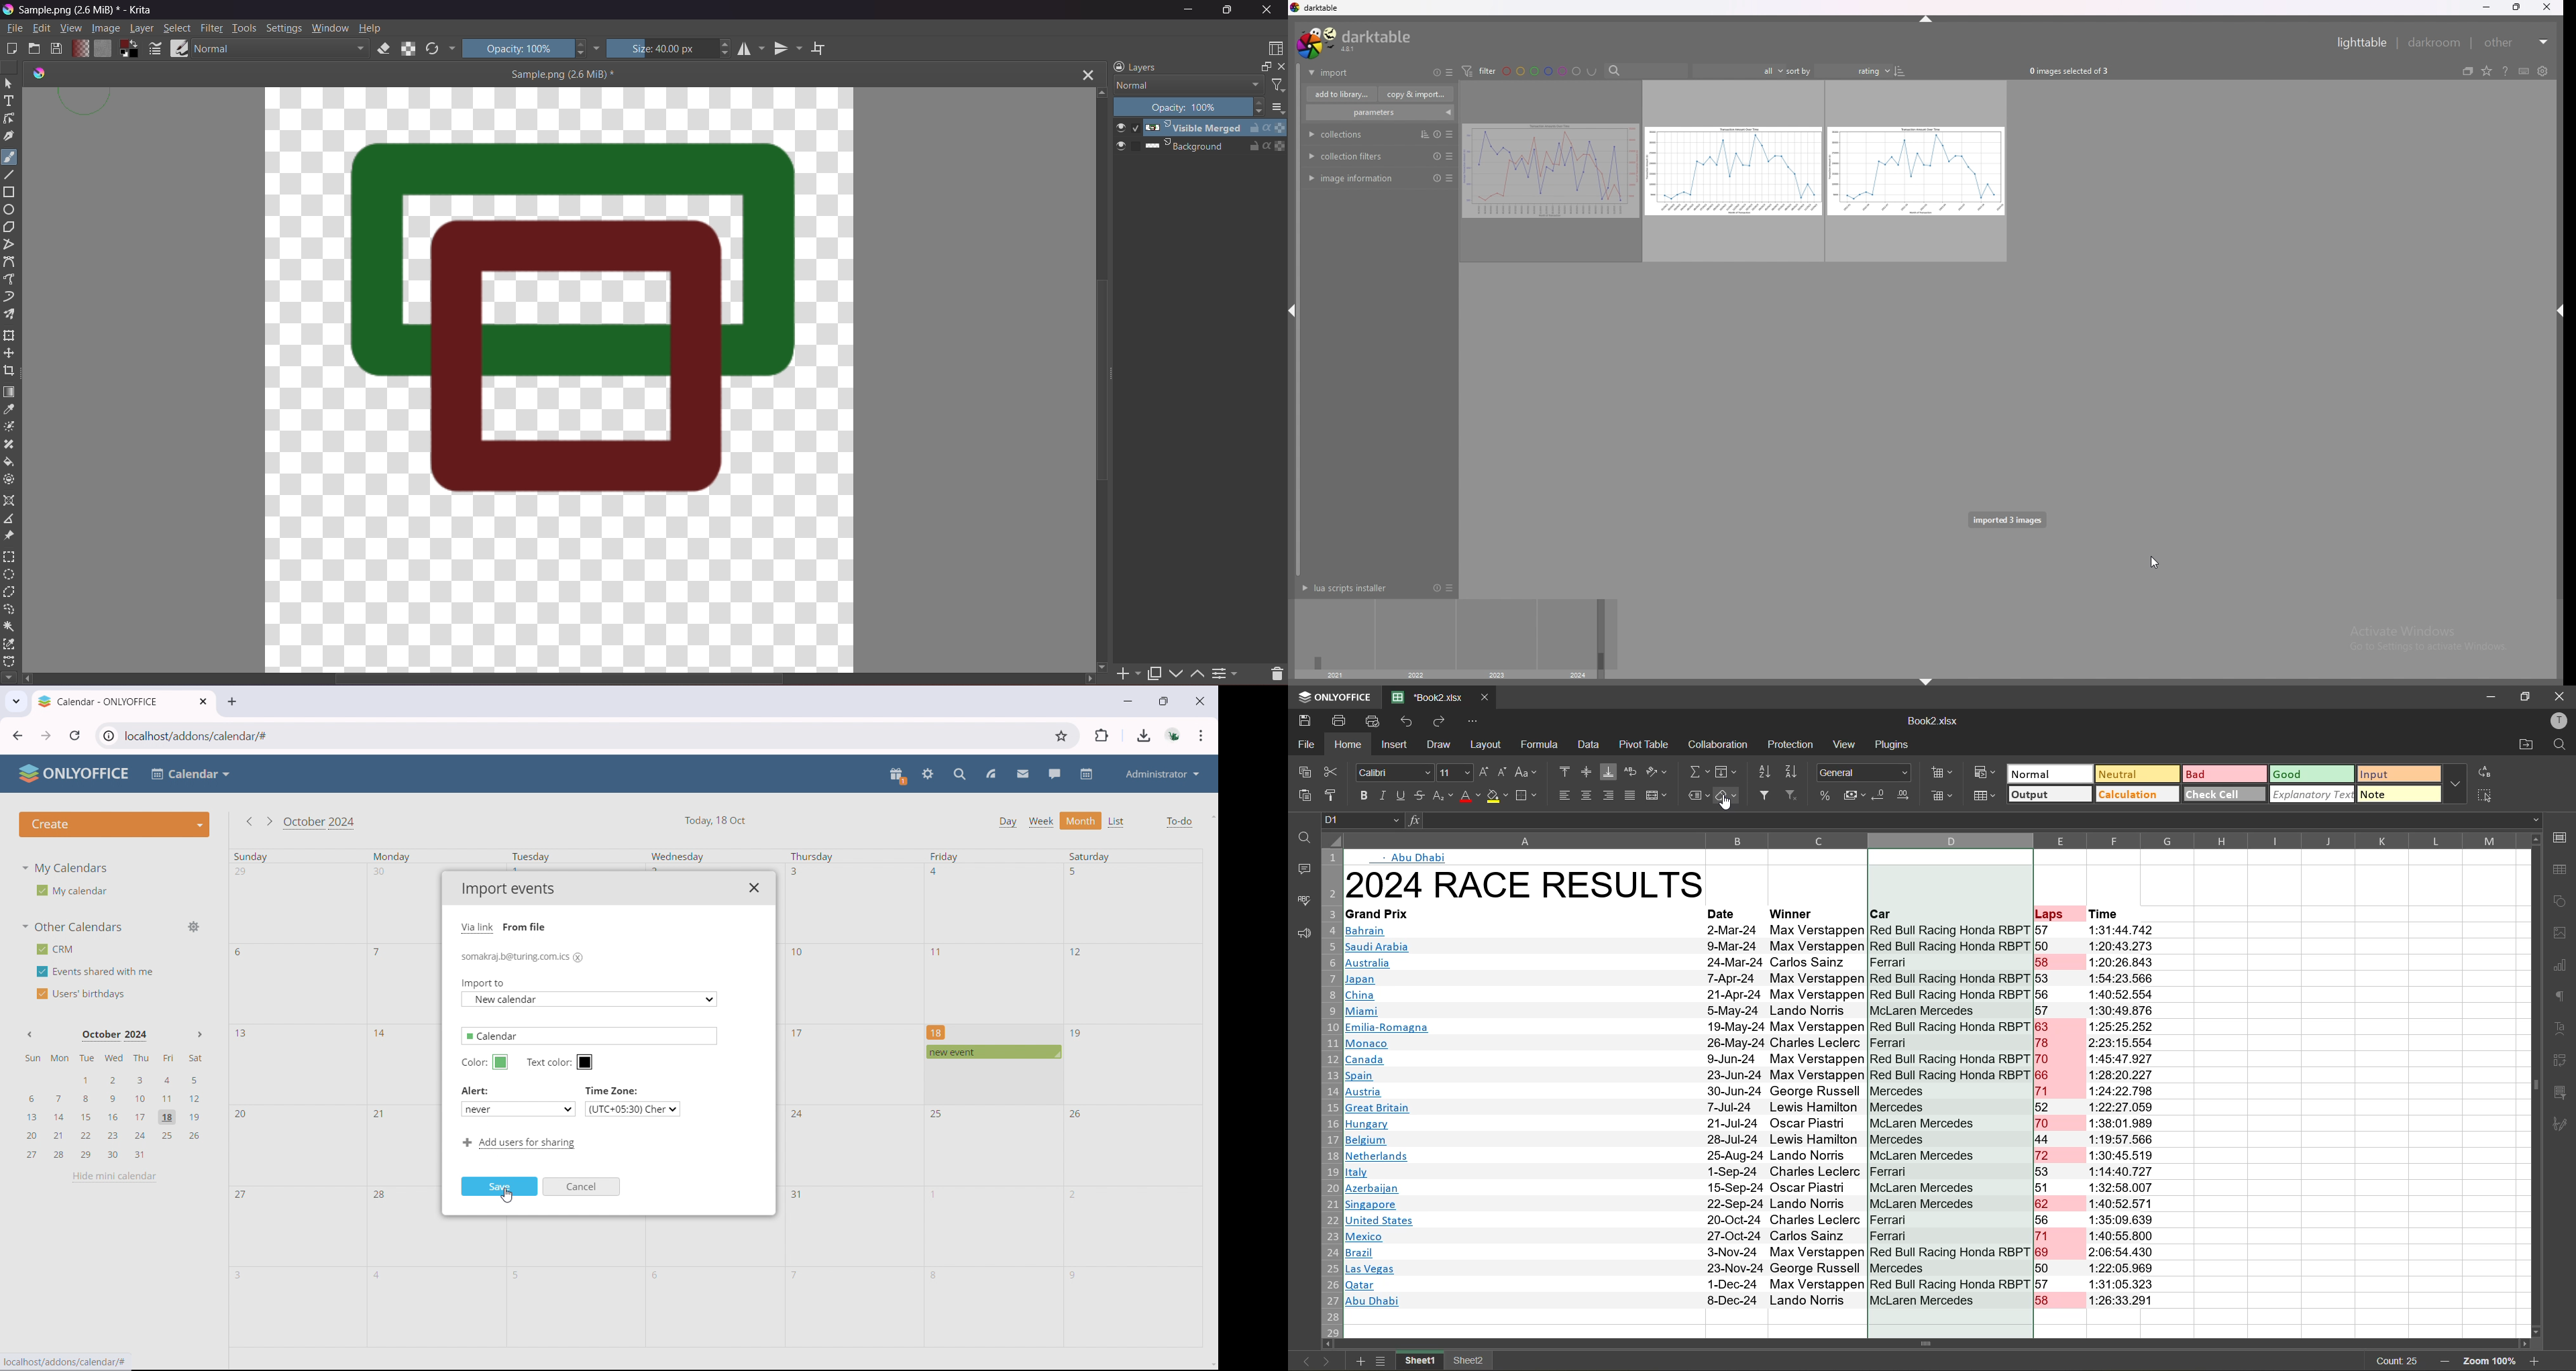  I want to click on 9, so click(1073, 1276).